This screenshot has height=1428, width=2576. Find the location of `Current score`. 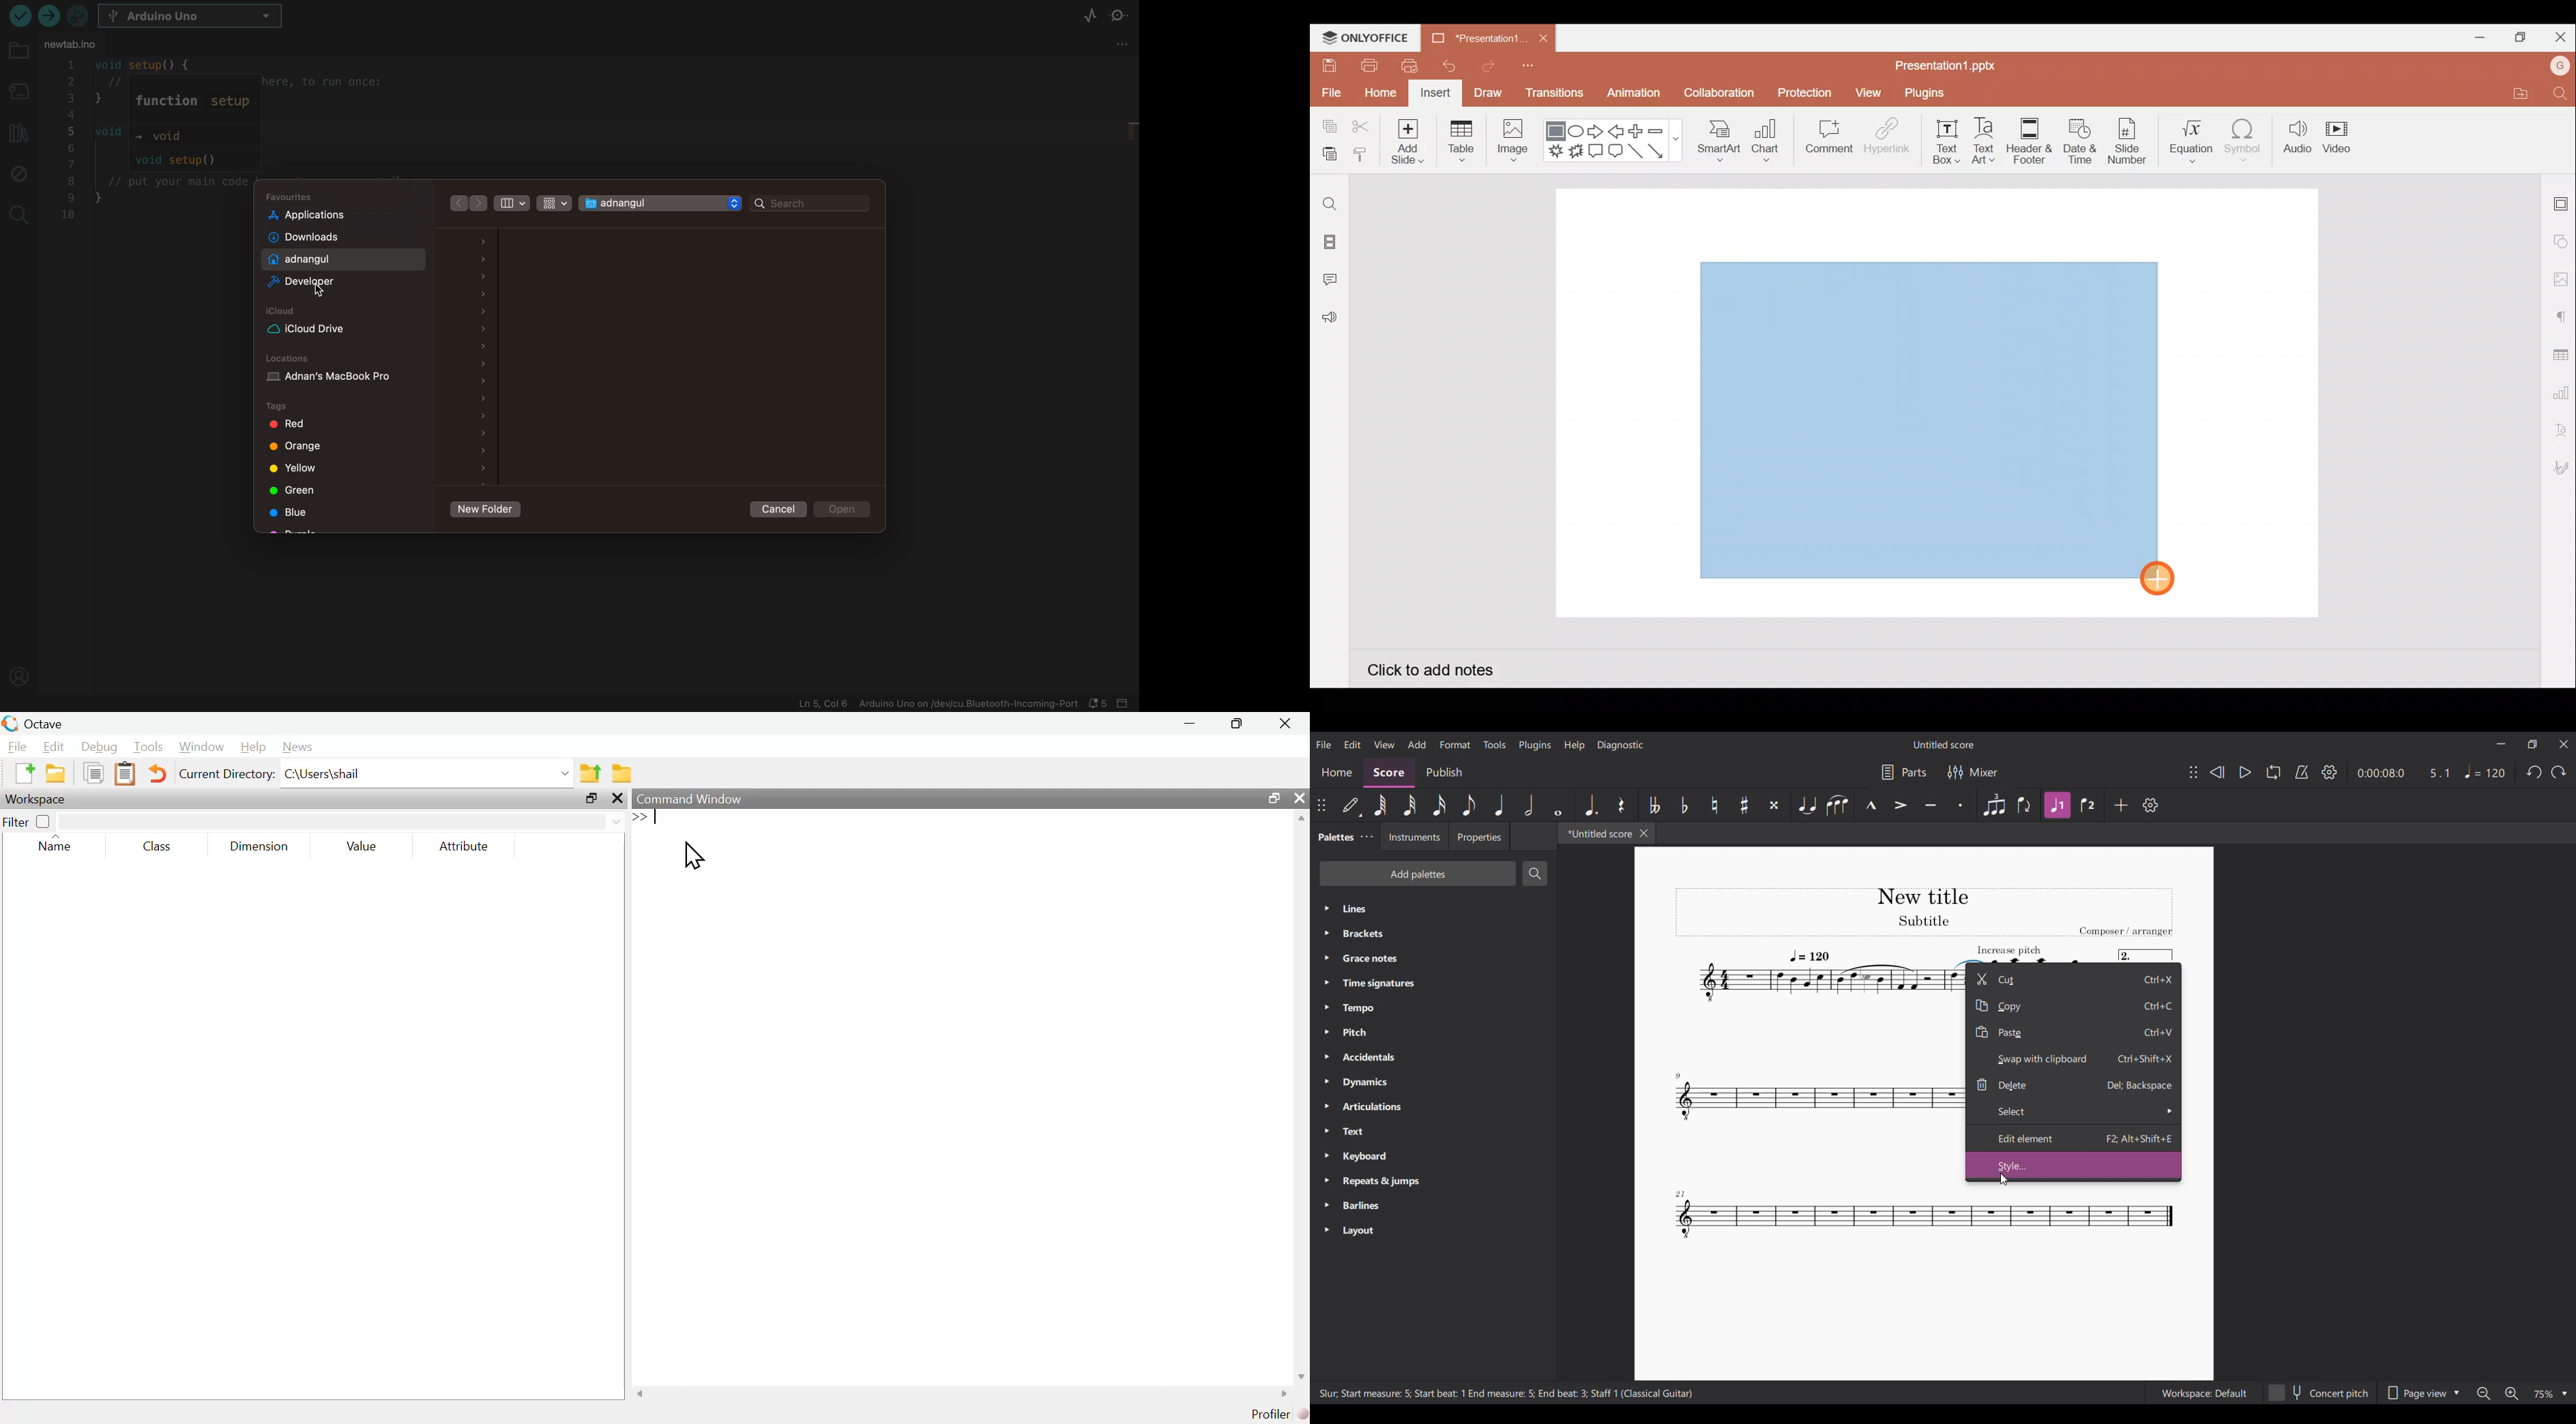

Current score is located at coordinates (1812, 1114).